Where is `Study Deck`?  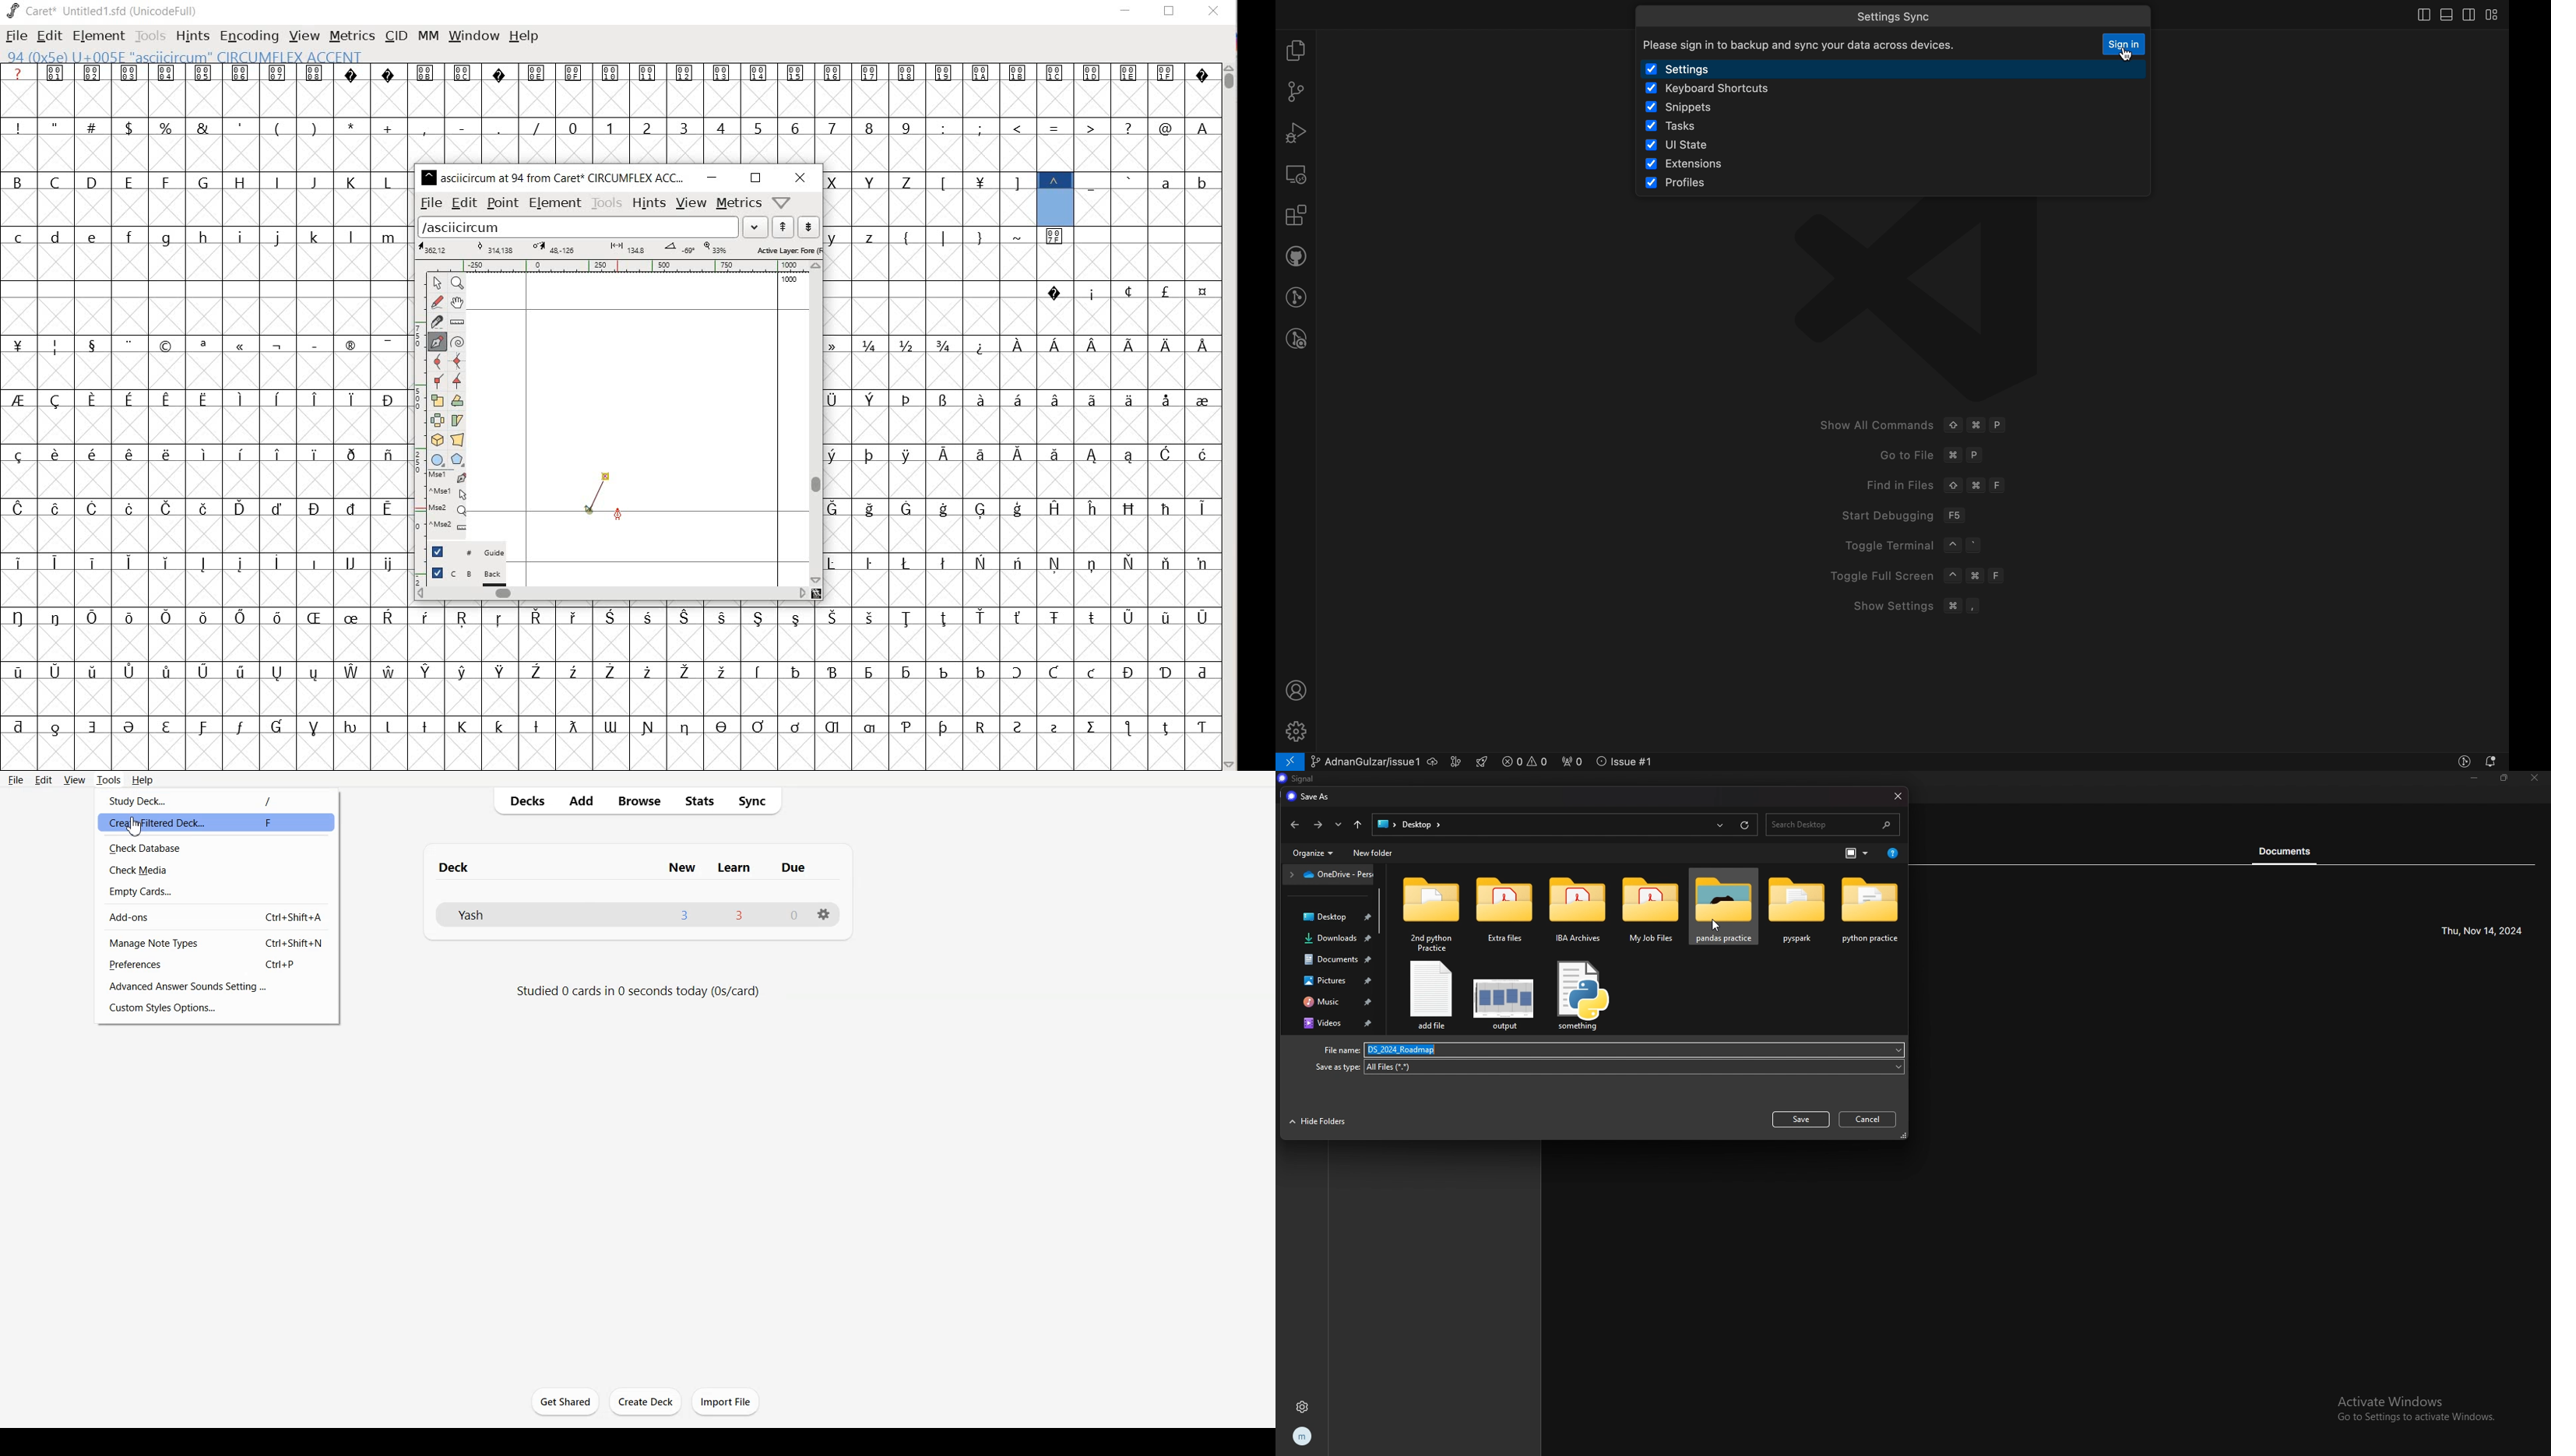
Study Deck is located at coordinates (217, 800).